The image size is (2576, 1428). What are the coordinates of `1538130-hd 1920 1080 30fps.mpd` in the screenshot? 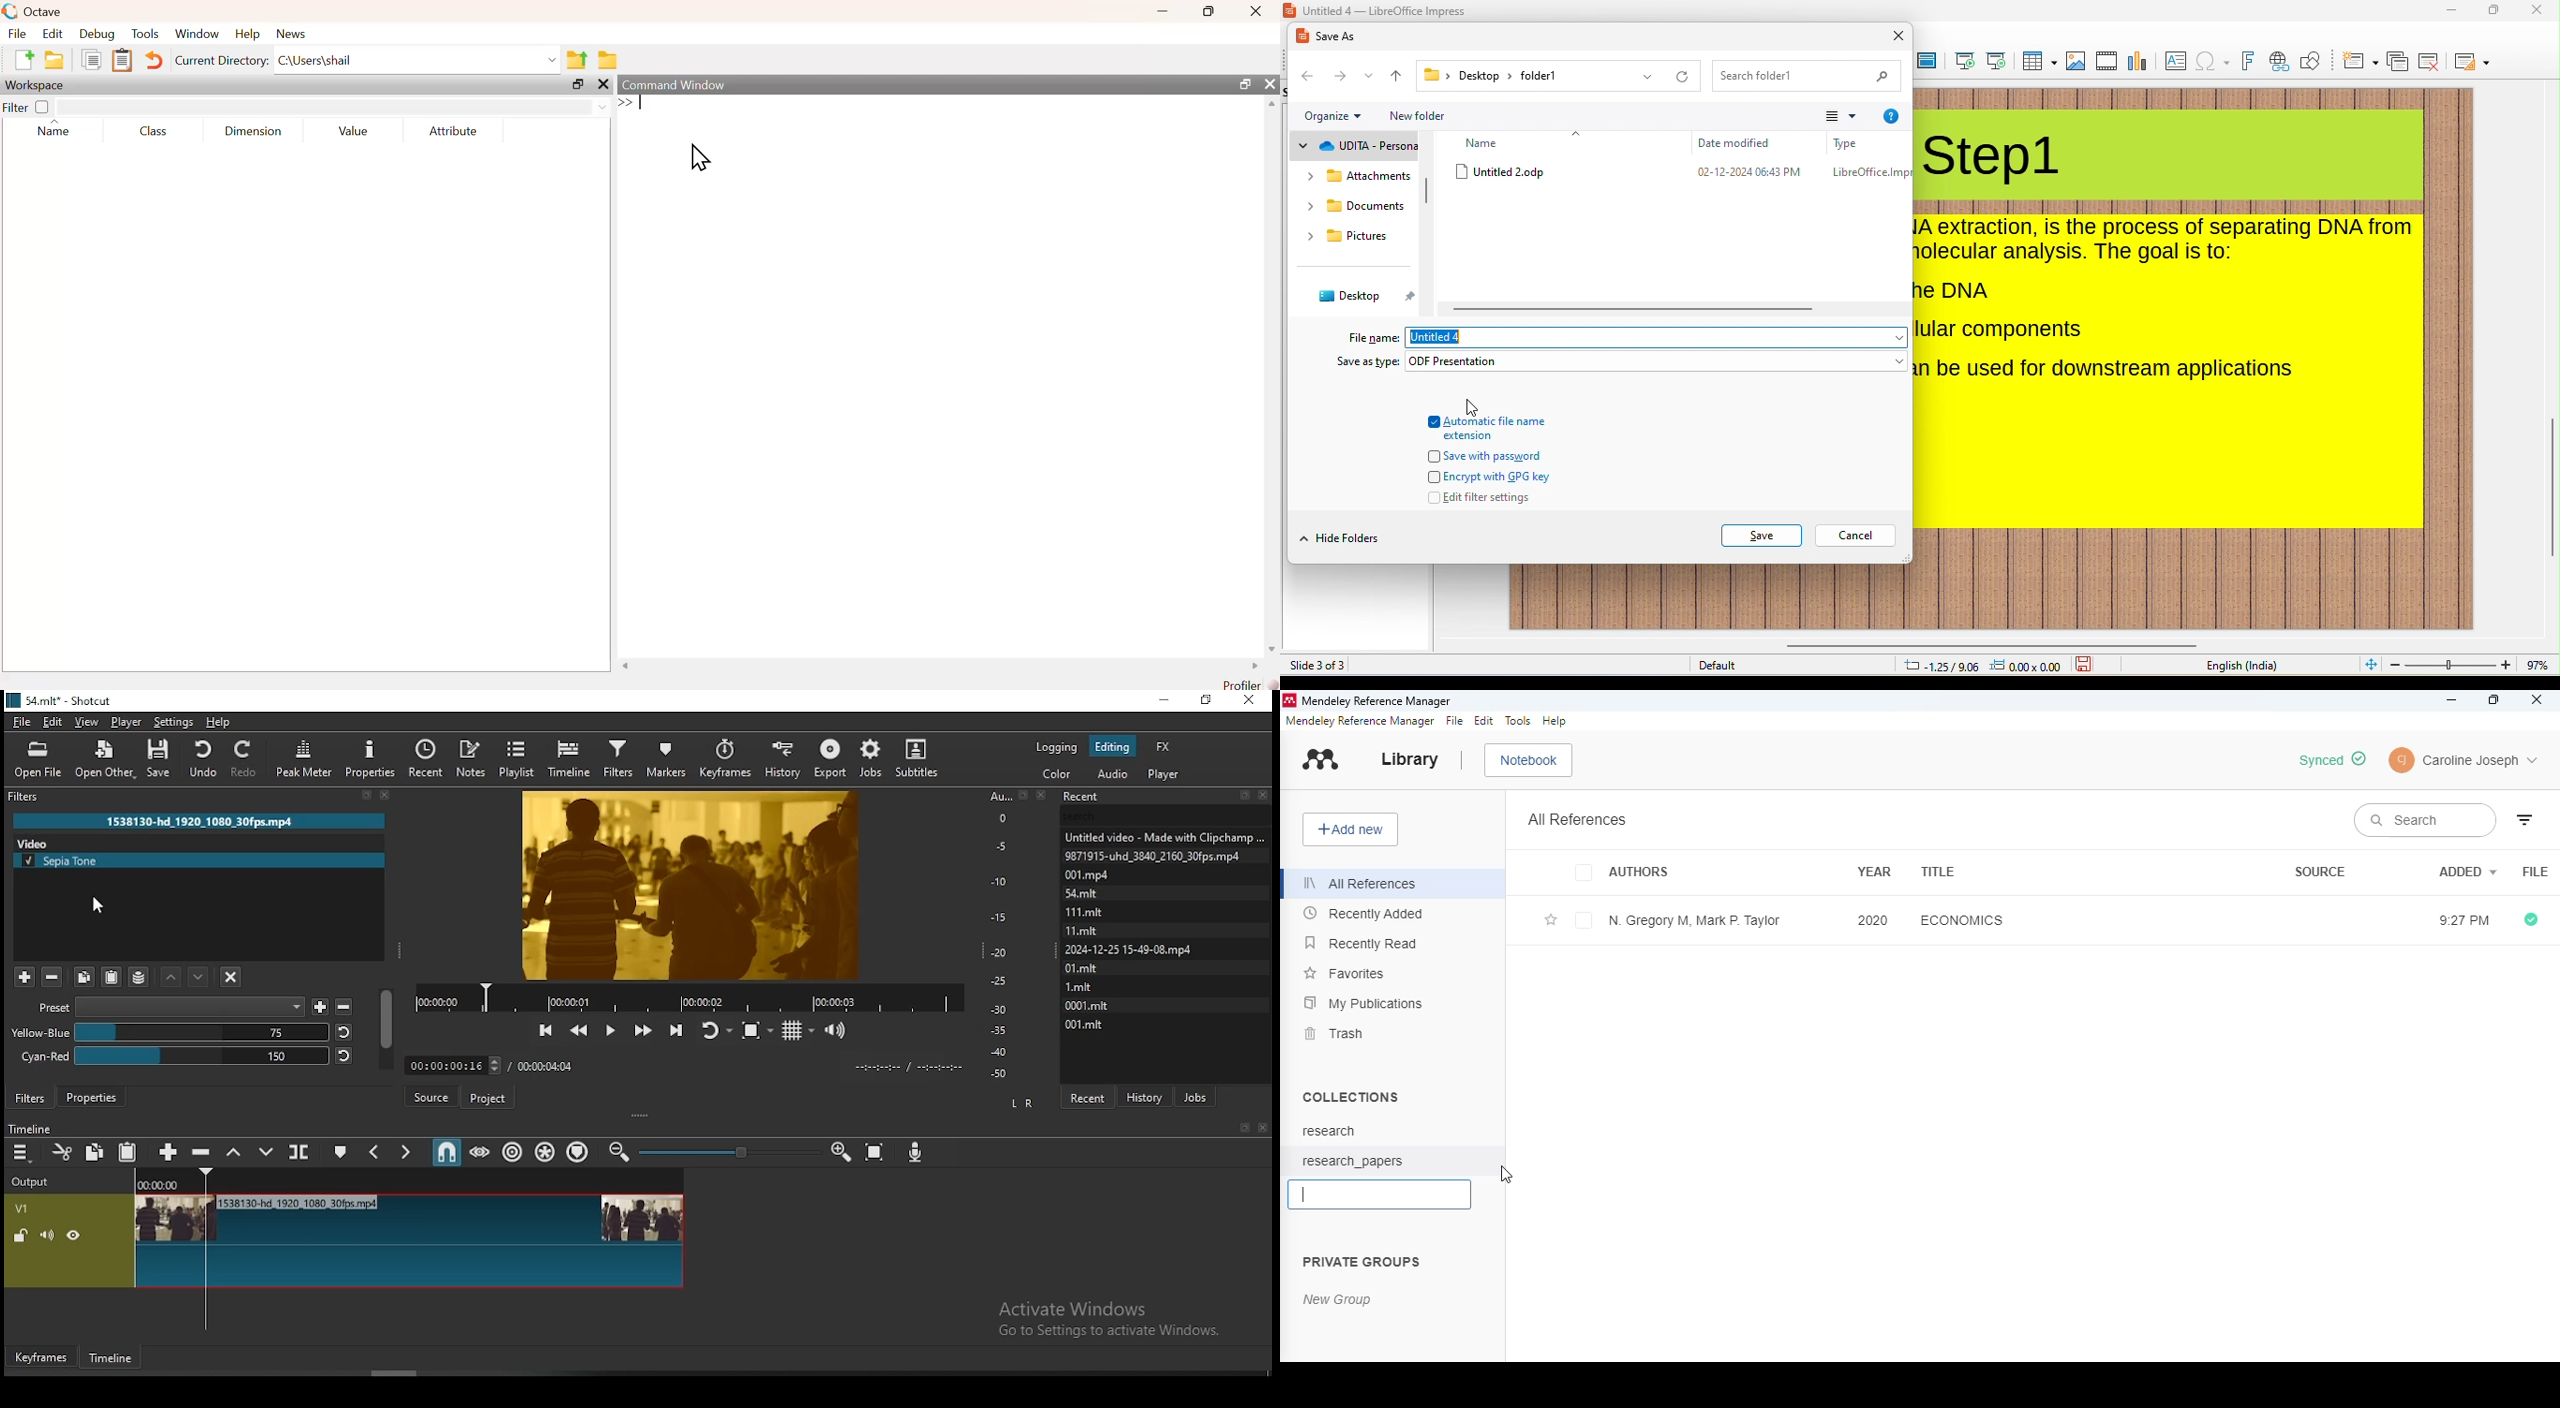 It's located at (199, 821).